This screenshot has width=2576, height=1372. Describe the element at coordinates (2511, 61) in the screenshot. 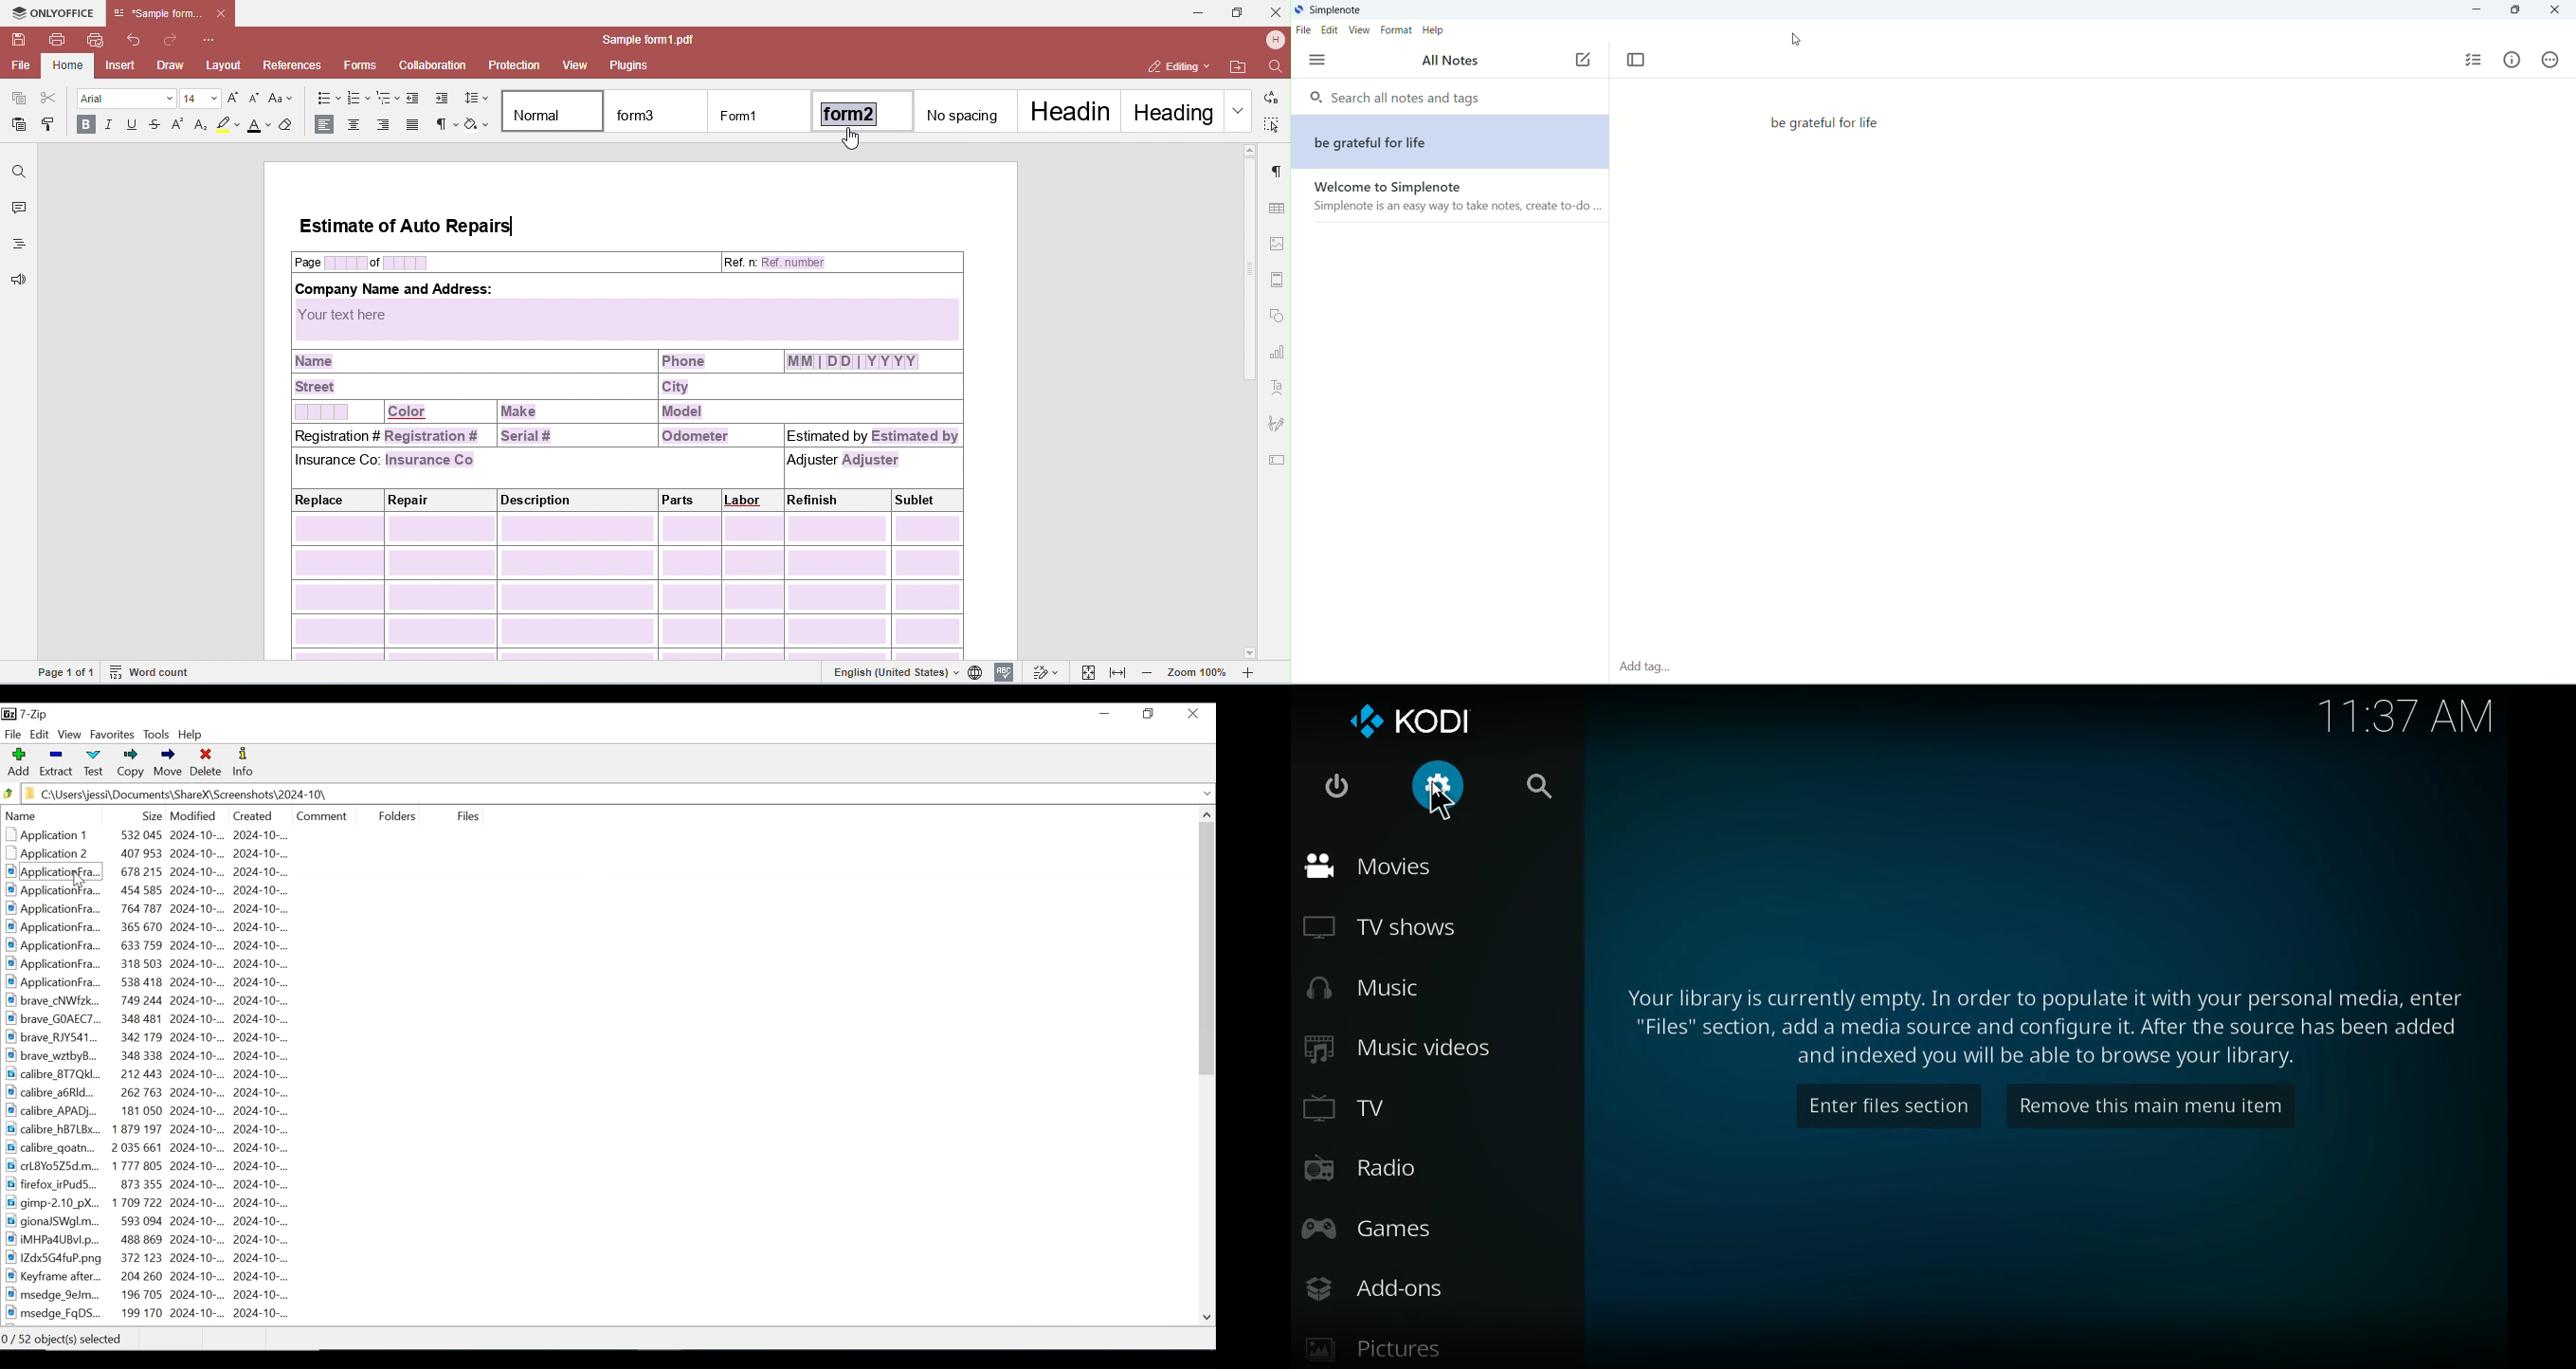

I see `info` at that location.